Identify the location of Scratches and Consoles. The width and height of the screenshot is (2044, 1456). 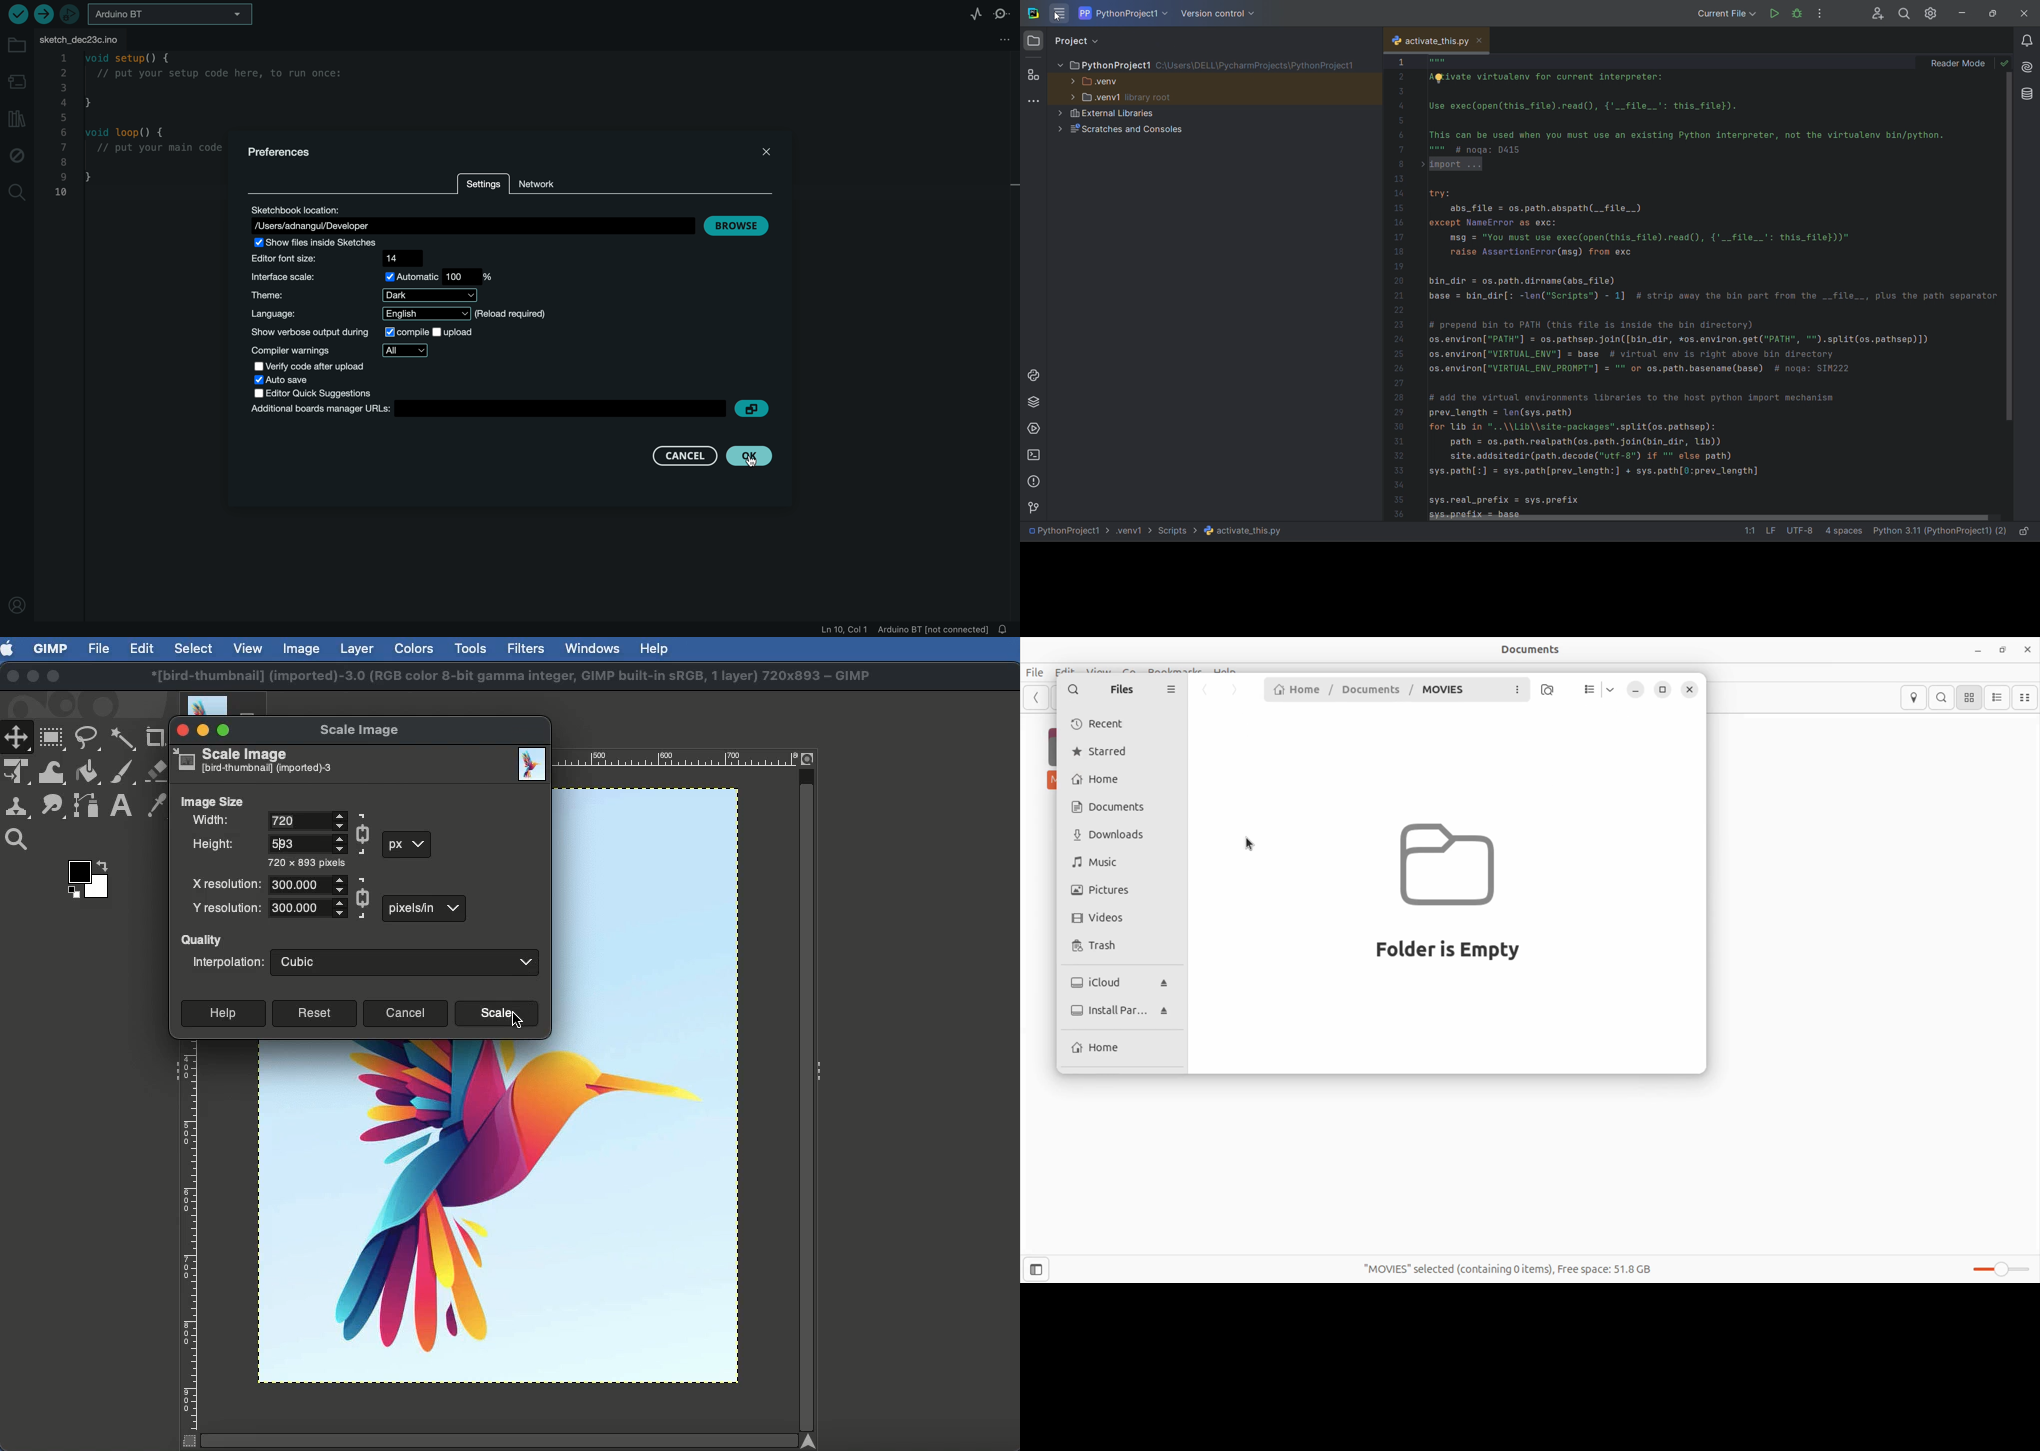
(1125, 131).